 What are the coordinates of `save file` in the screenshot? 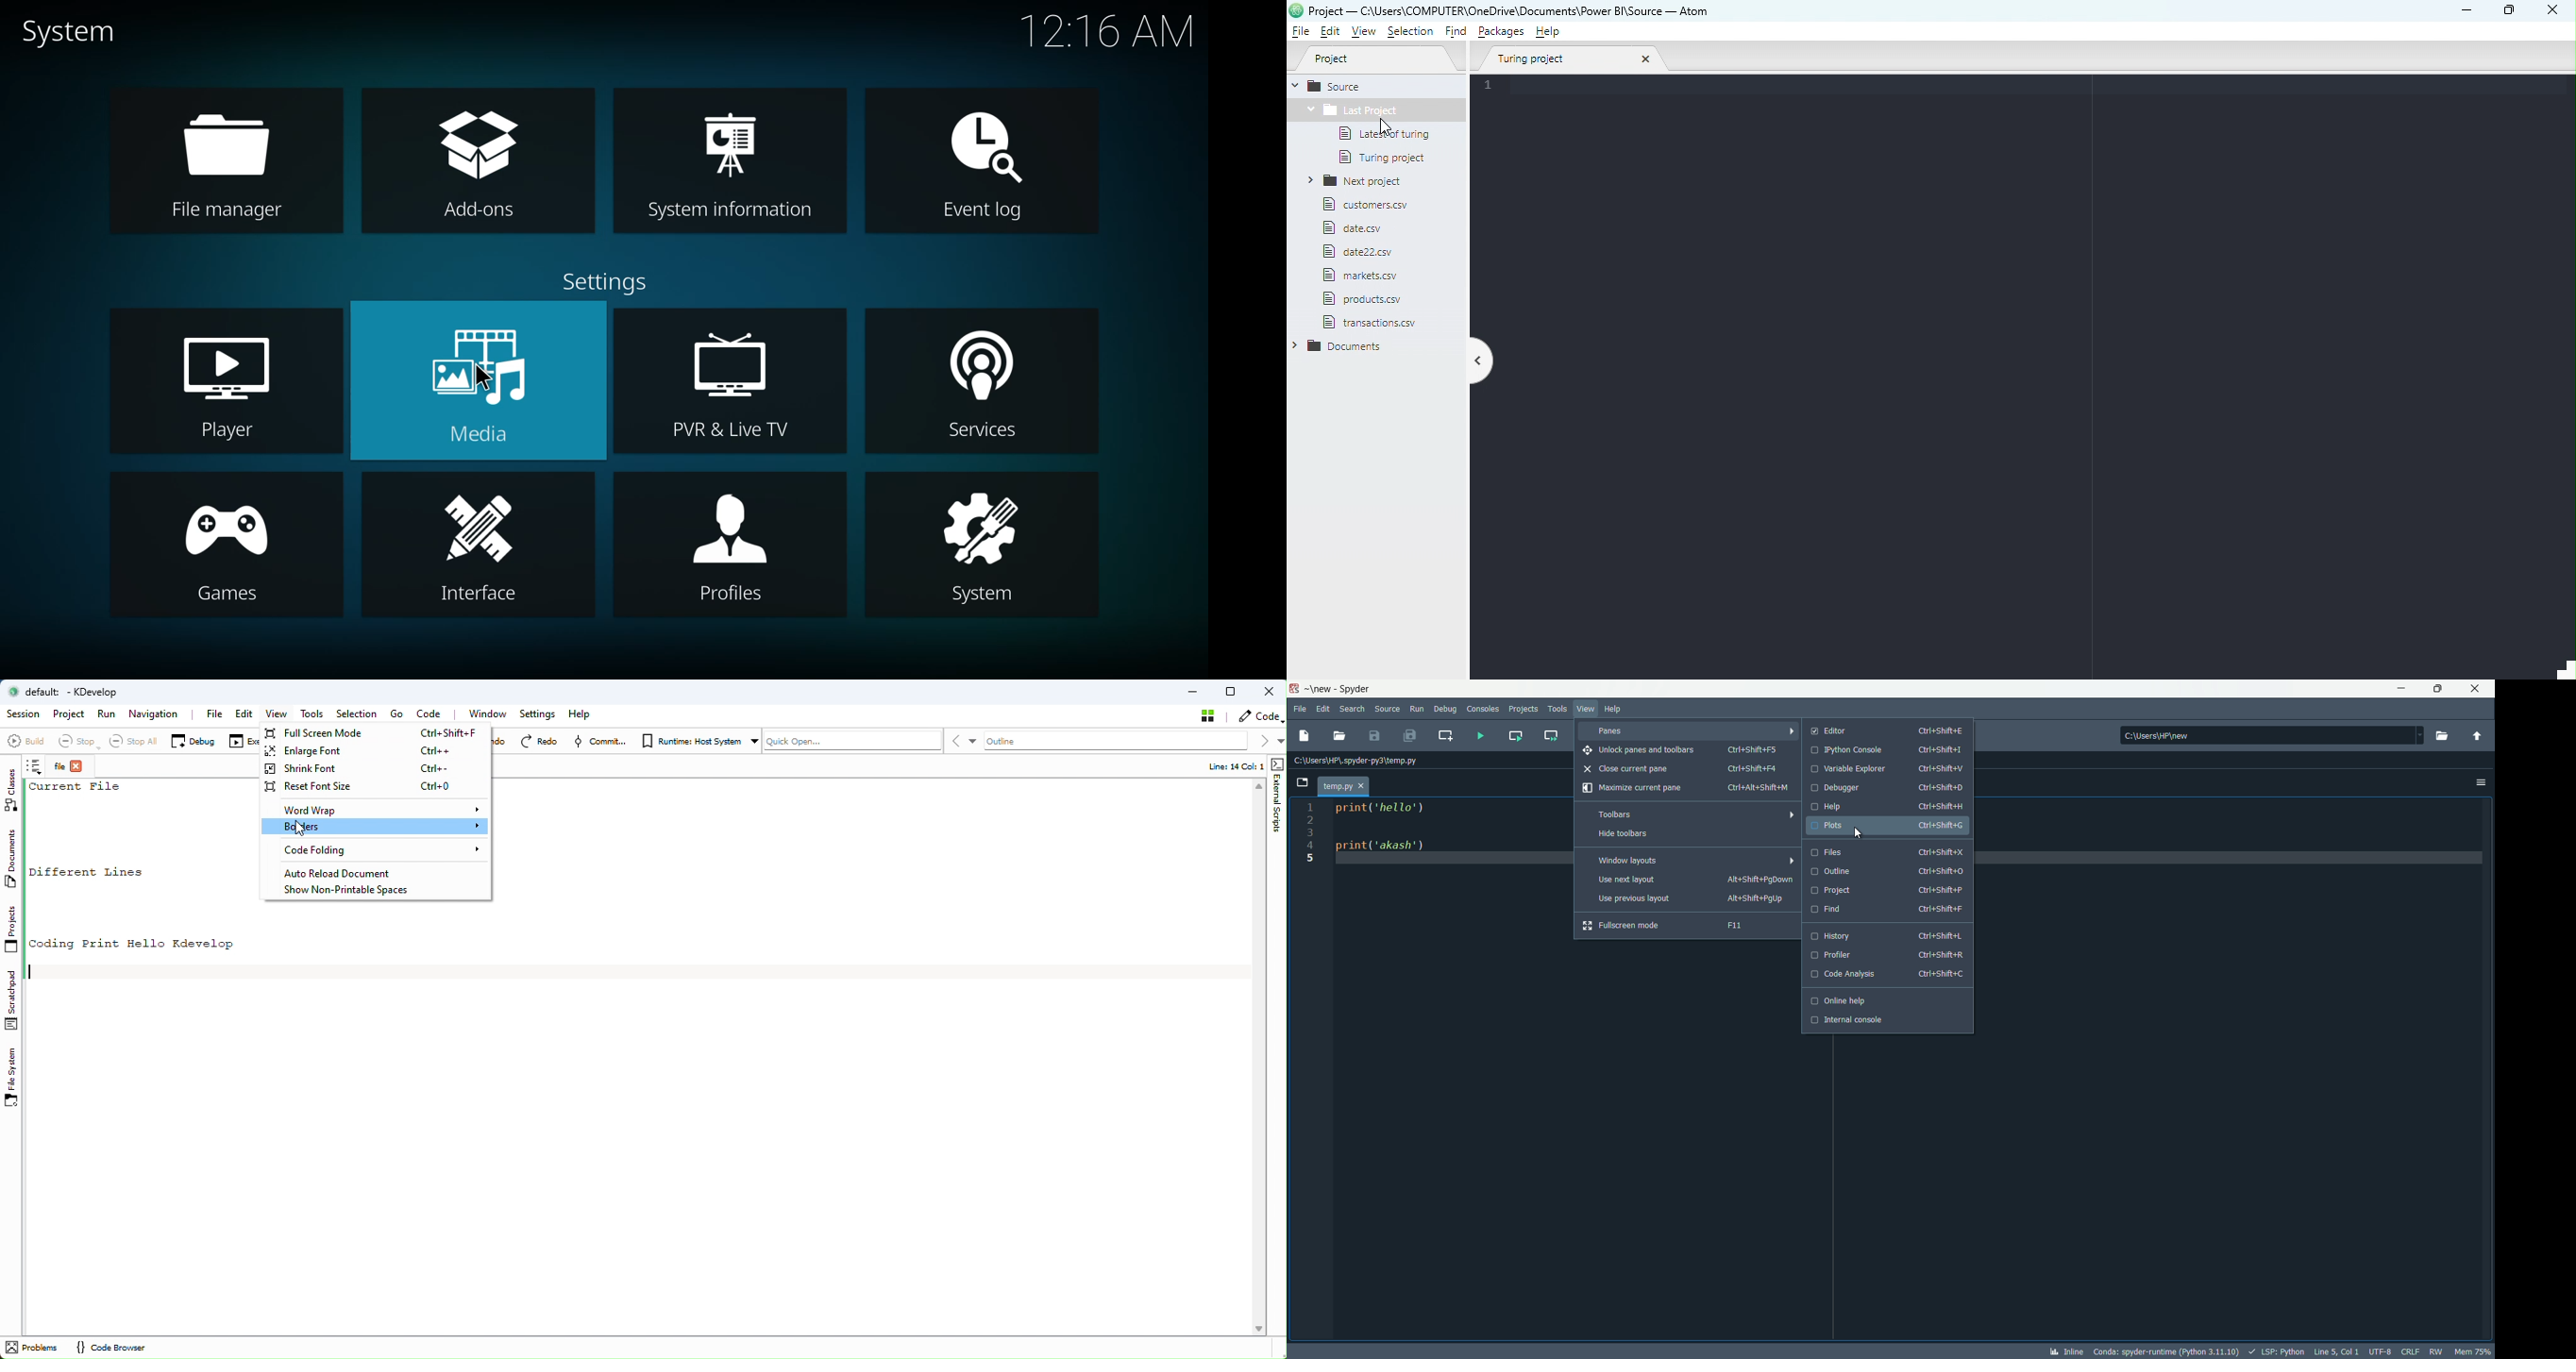 It's located at (1374, 736).